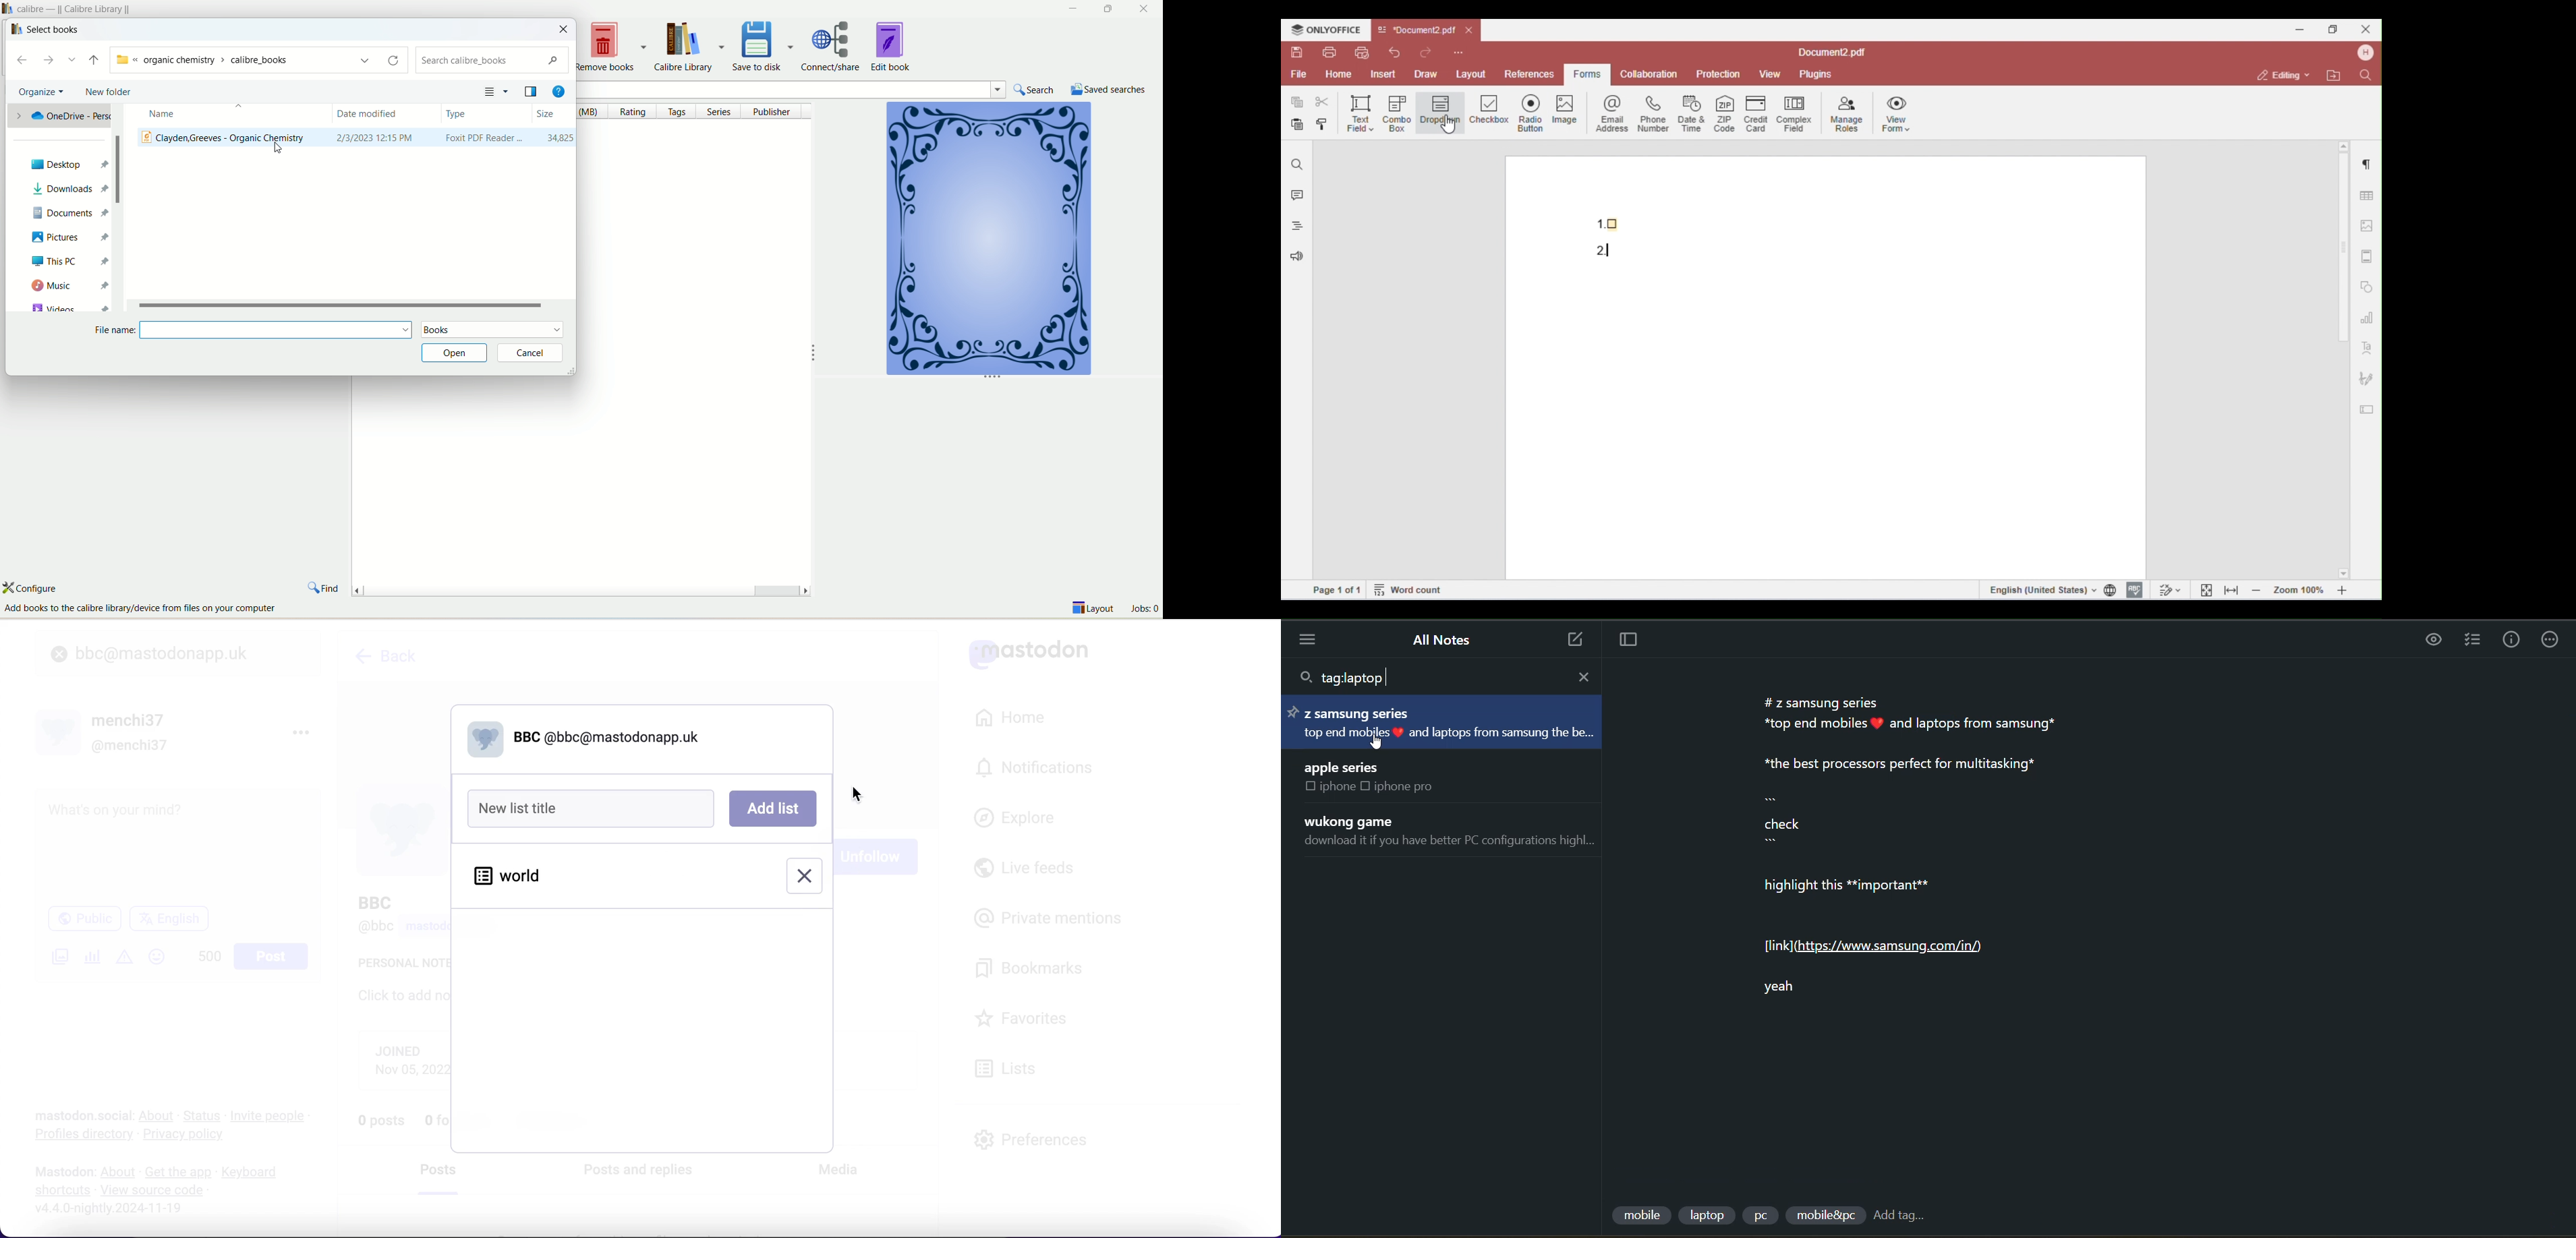 Image resolution: width=2576 pixels, height=1260 pixels. I want to click on onedrive-personal, so click(59, 118).